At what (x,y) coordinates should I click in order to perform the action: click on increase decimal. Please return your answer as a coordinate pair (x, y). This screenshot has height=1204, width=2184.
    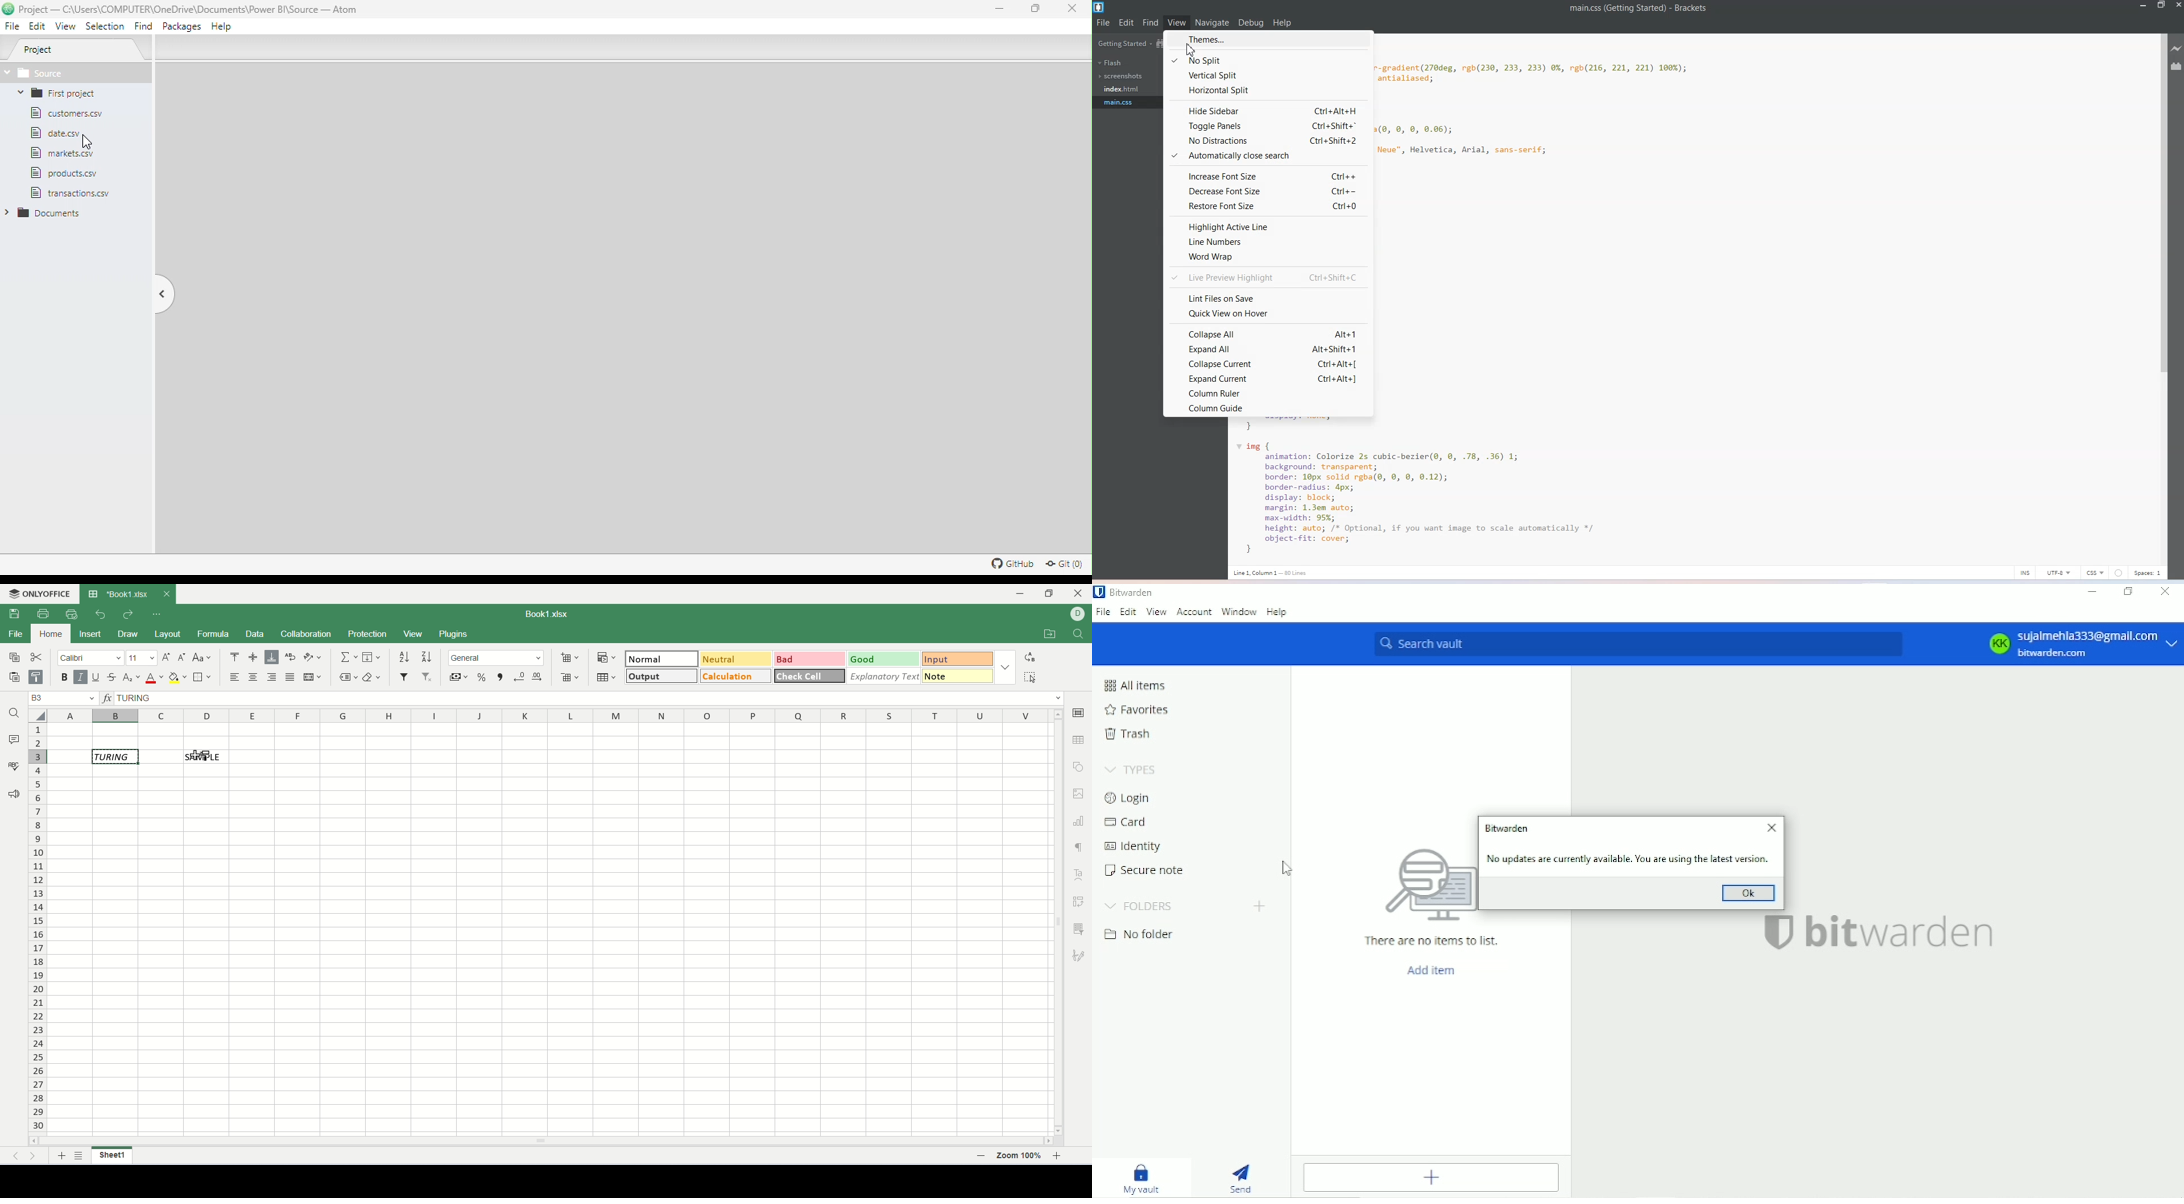
    Looking at the image, I should click on (538, 677).